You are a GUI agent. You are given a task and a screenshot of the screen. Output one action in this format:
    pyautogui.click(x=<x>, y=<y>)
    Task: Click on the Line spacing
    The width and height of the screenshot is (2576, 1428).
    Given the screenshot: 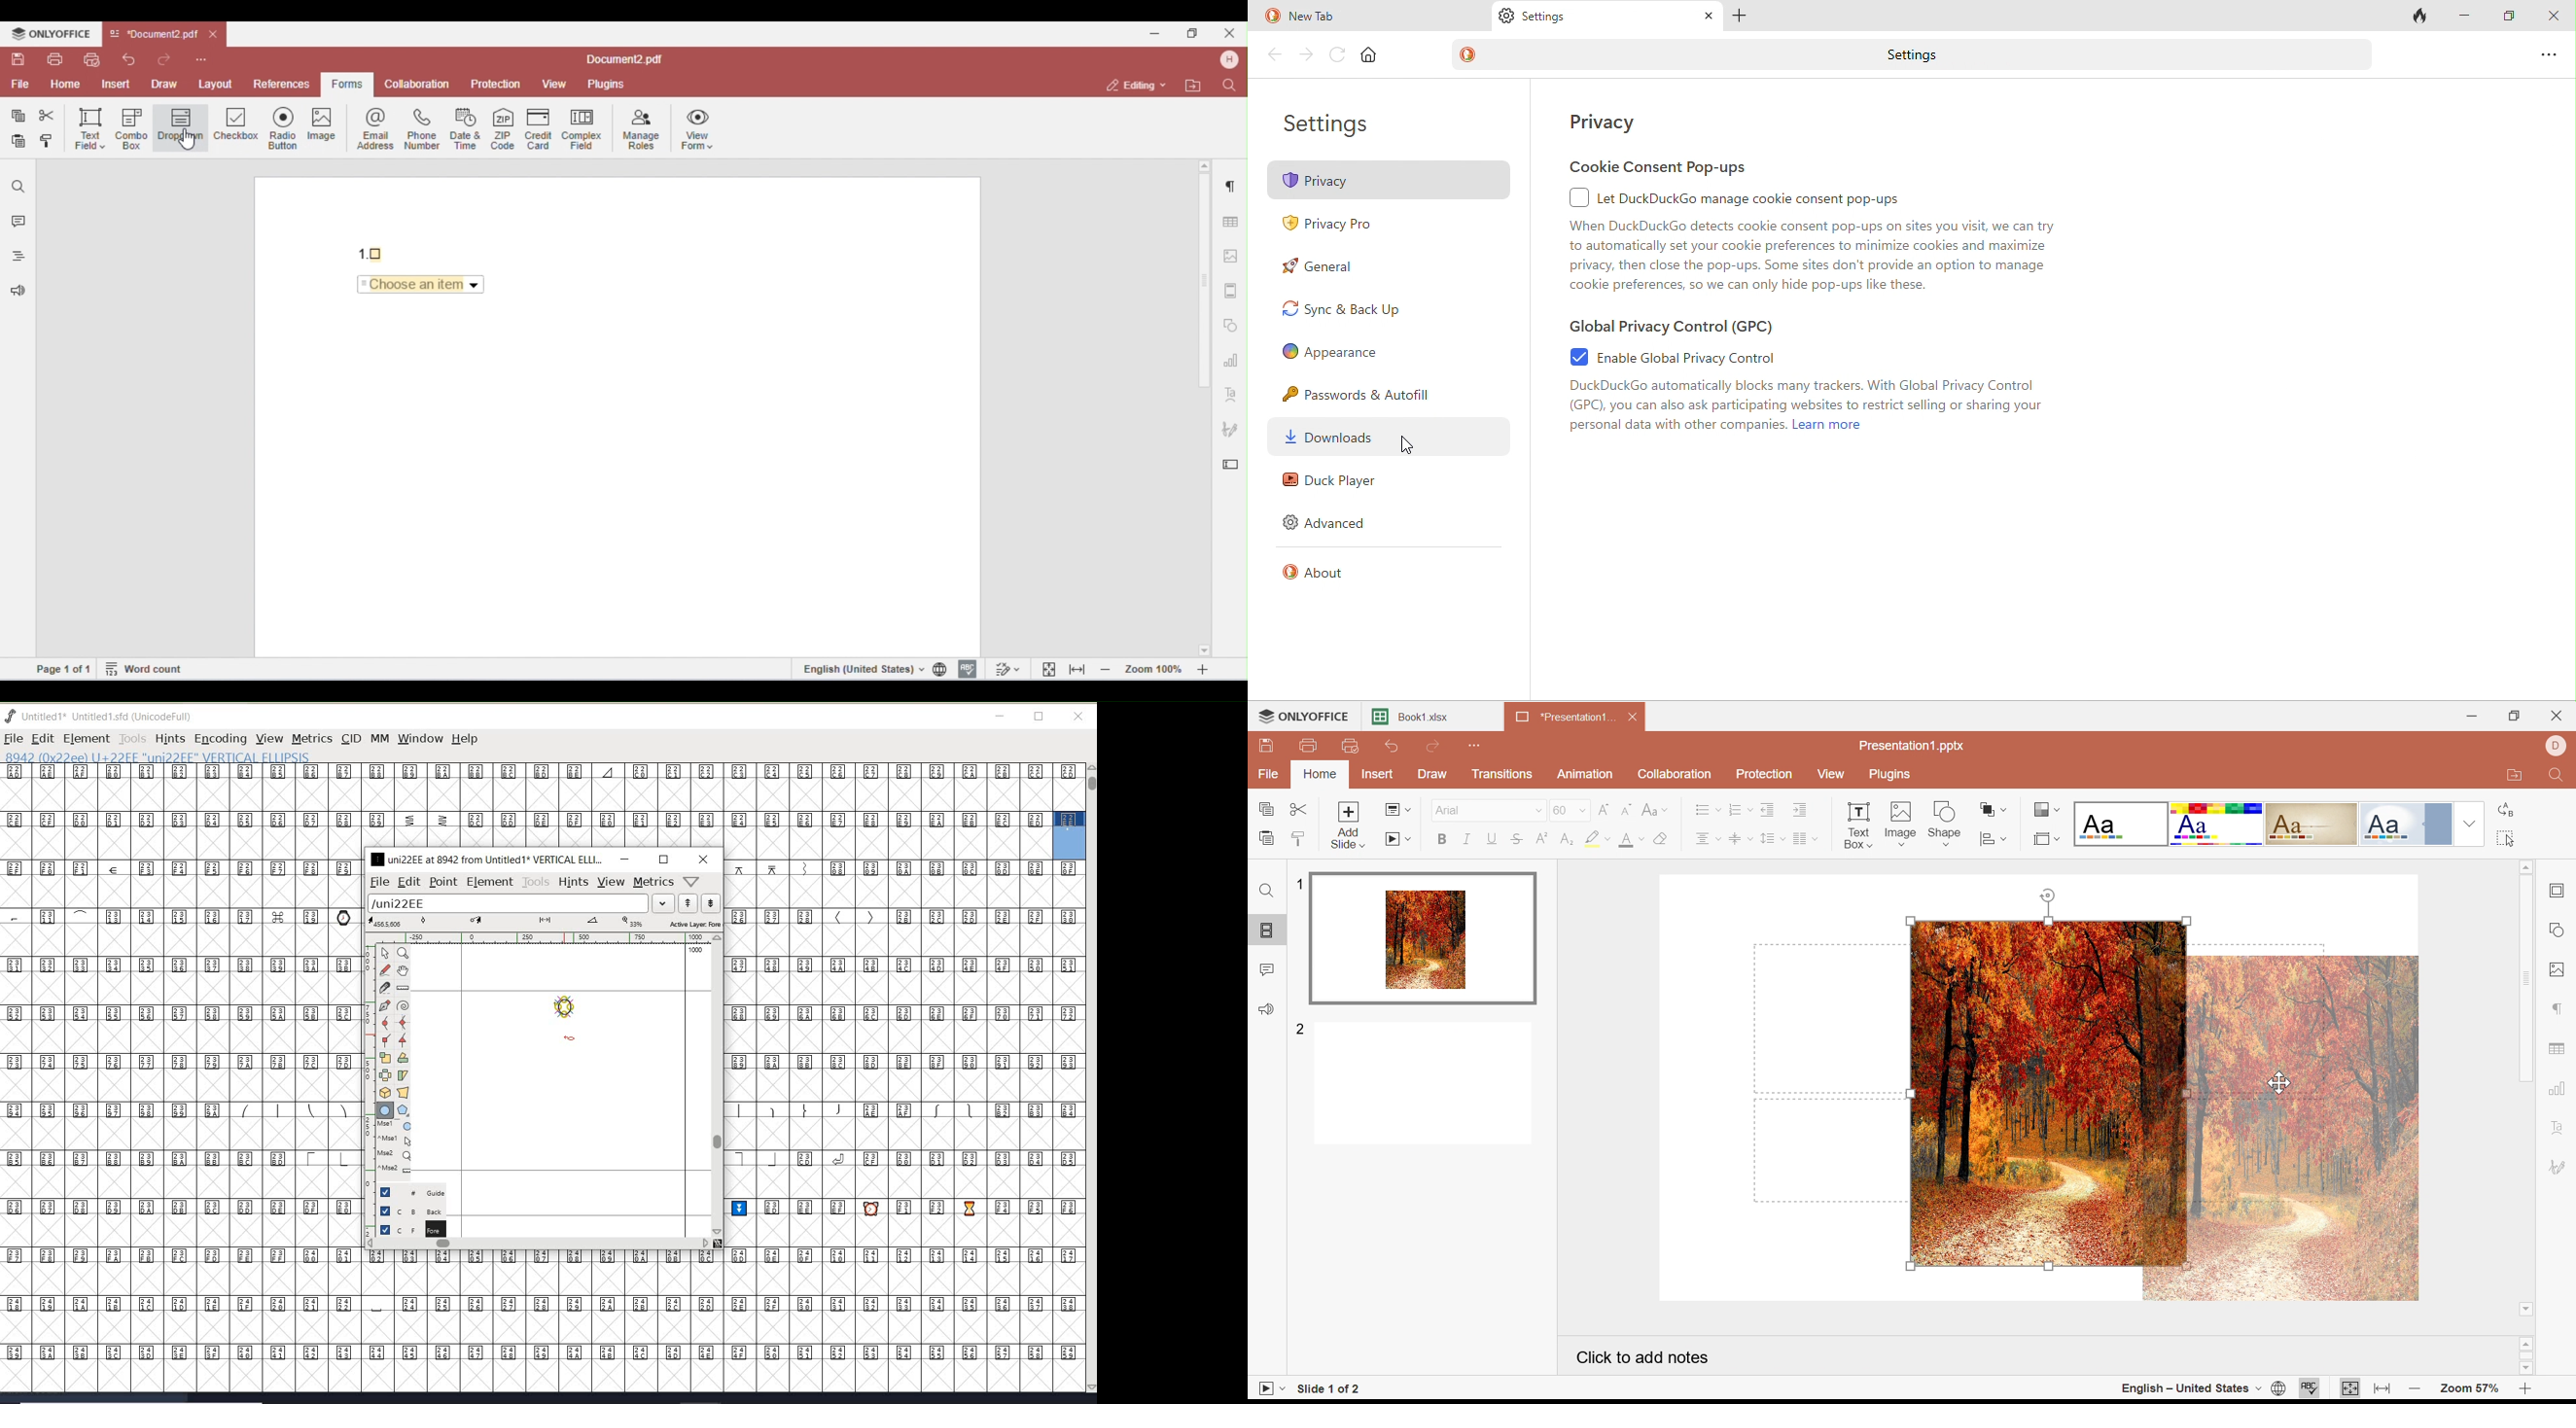 What is the action you would take?
    pyautogui.click(x=1767, y=841)
    